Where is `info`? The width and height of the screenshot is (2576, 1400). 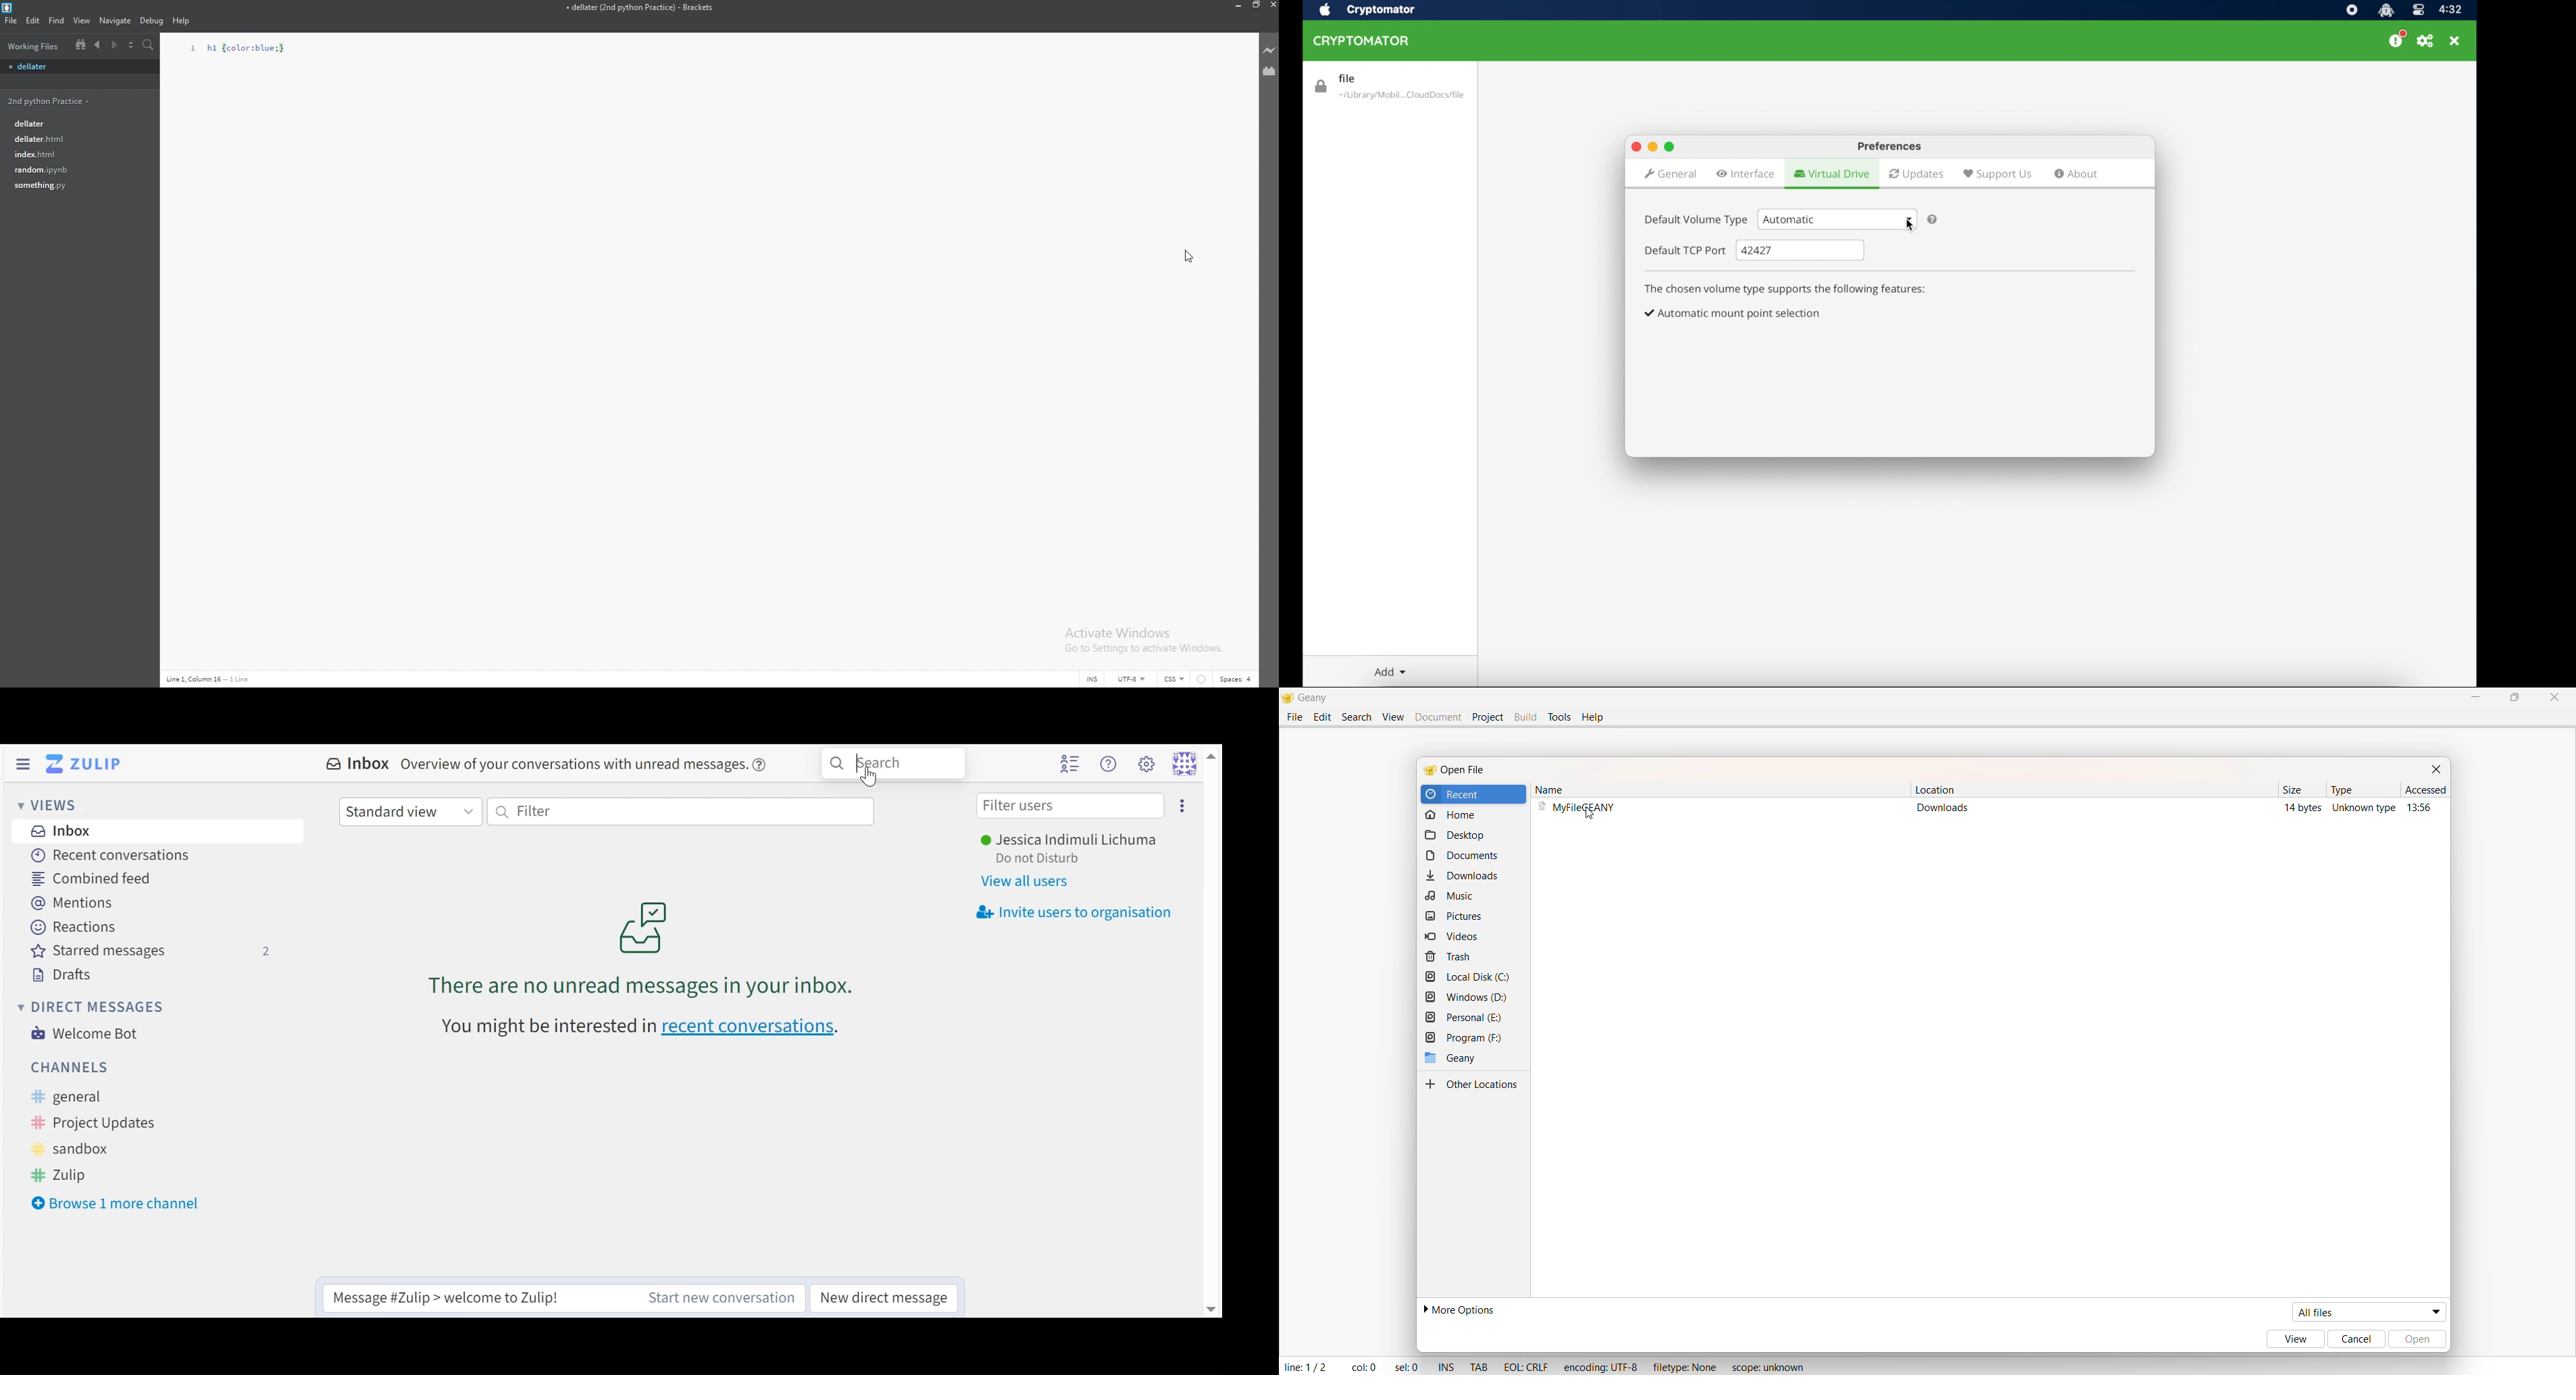 info is located at coordinates (1786, 290).